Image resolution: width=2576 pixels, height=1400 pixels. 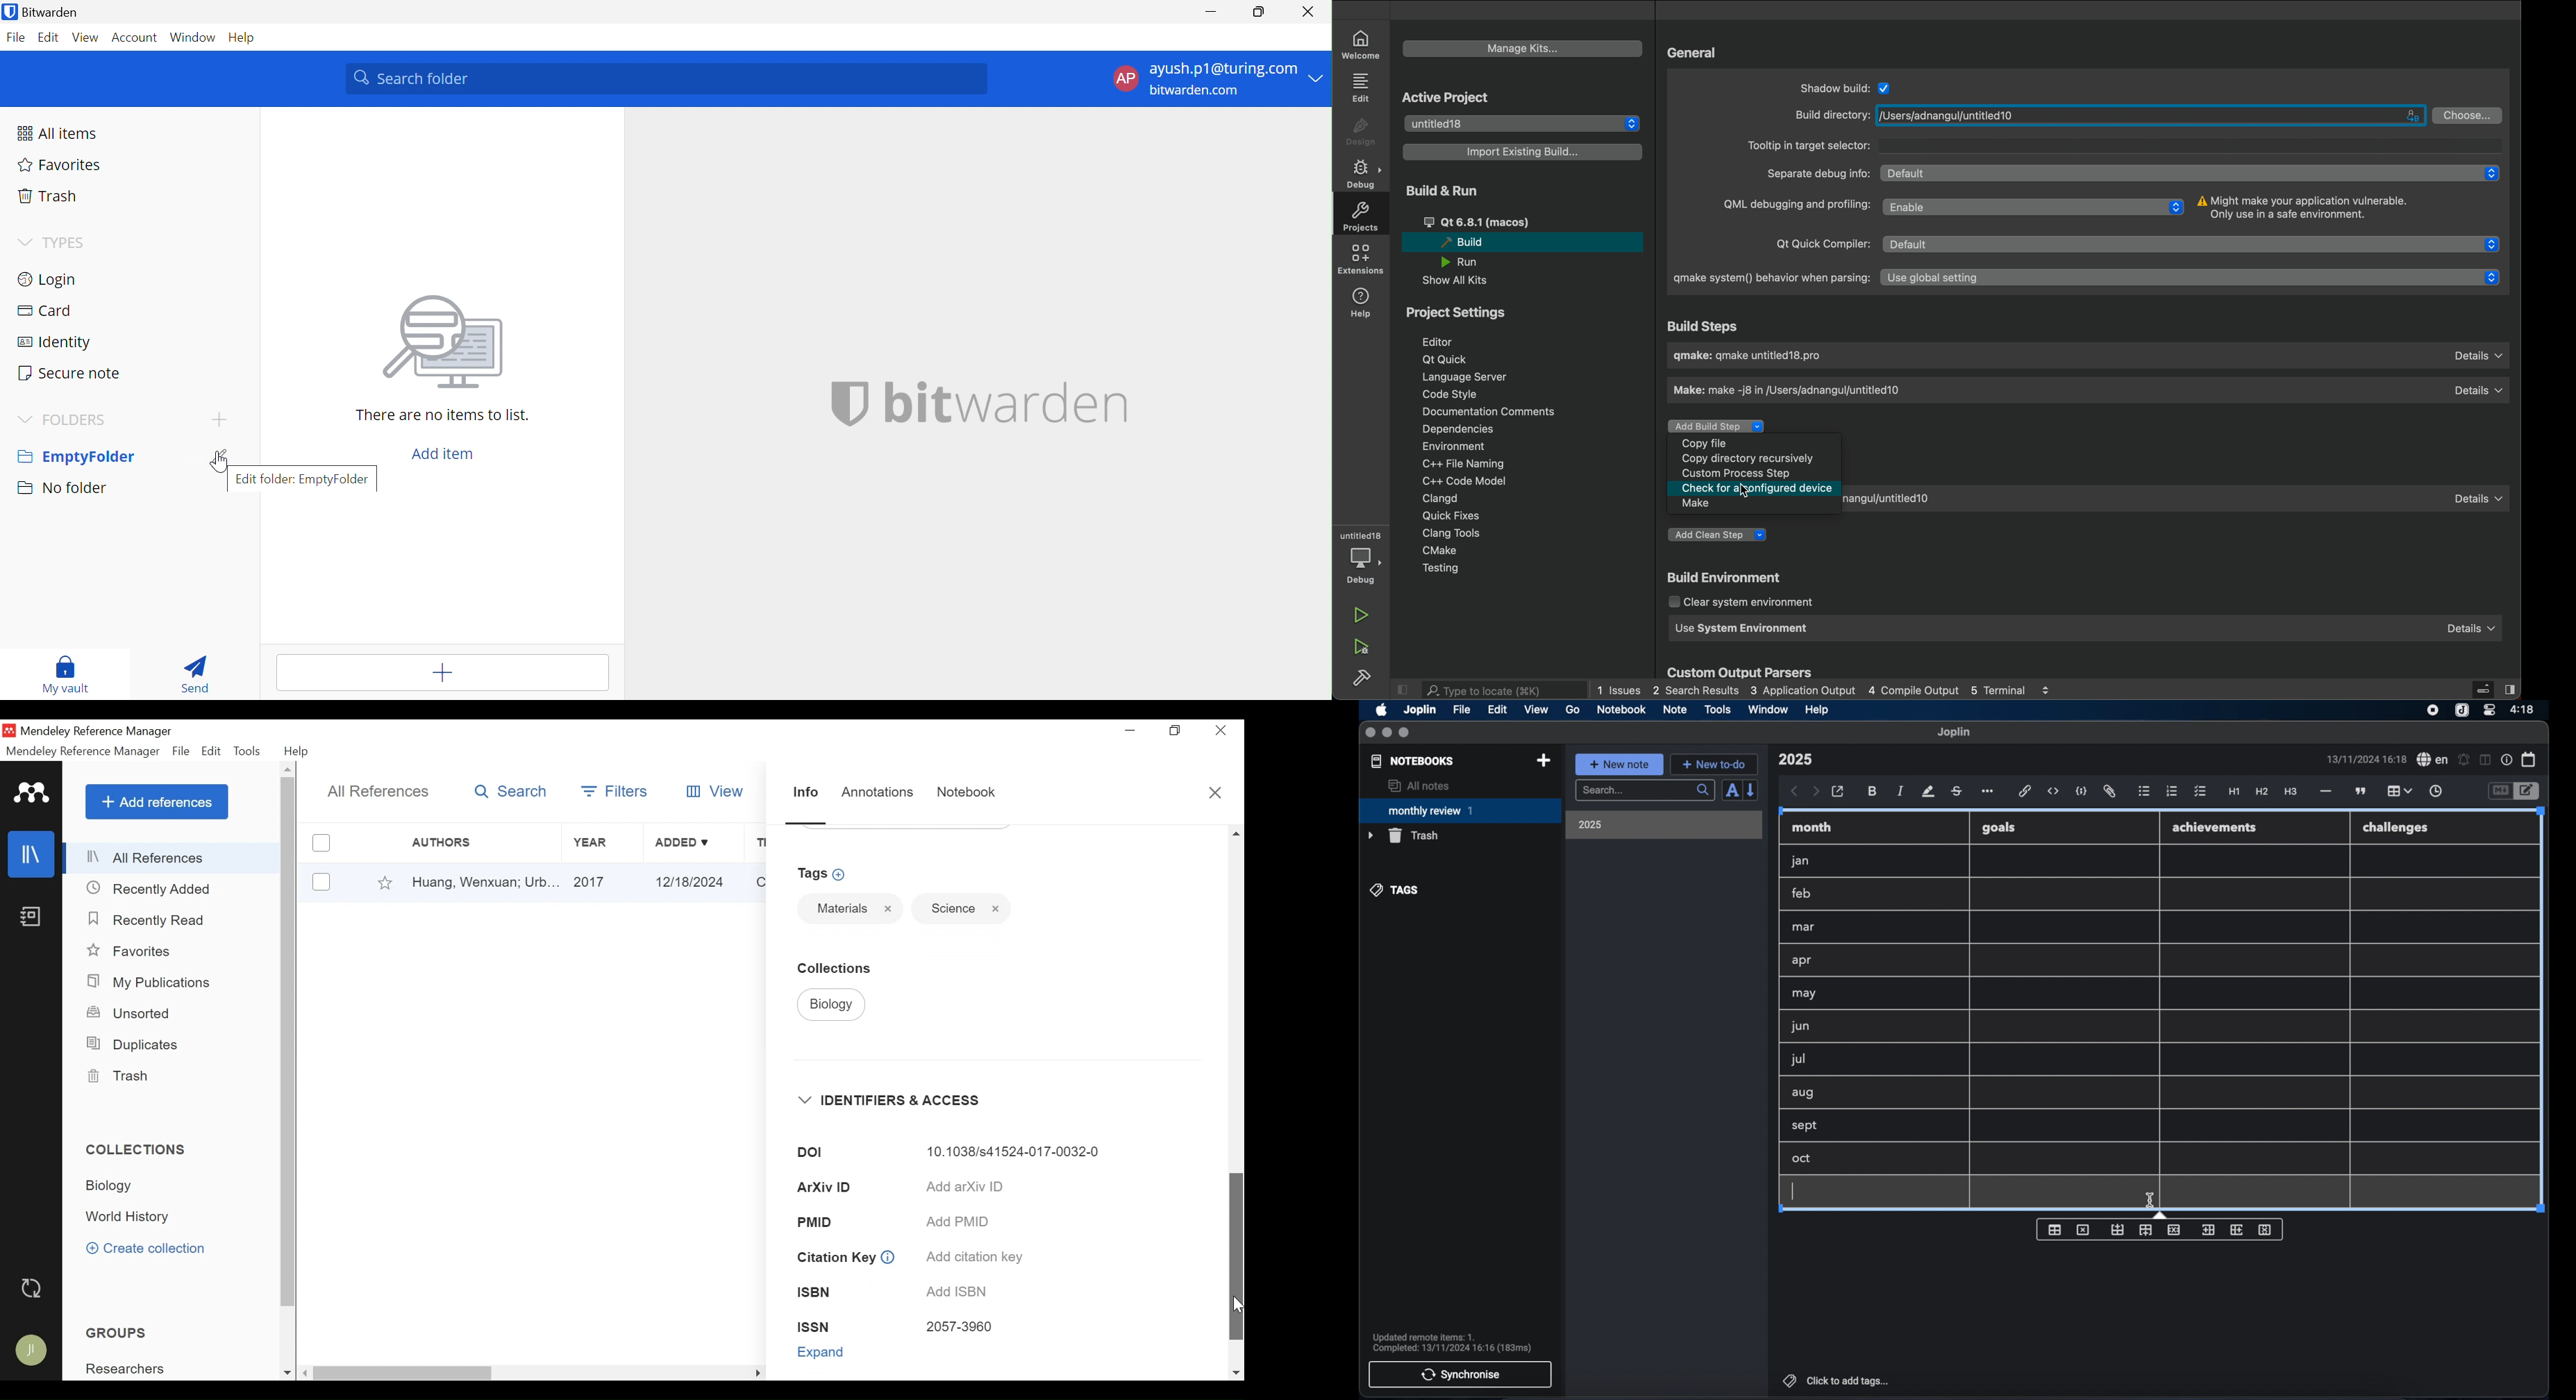 What do you see at coordinates (1718, 426) in the screenshot?
I see `Add Build Step` at bounding box center [1718, 426].